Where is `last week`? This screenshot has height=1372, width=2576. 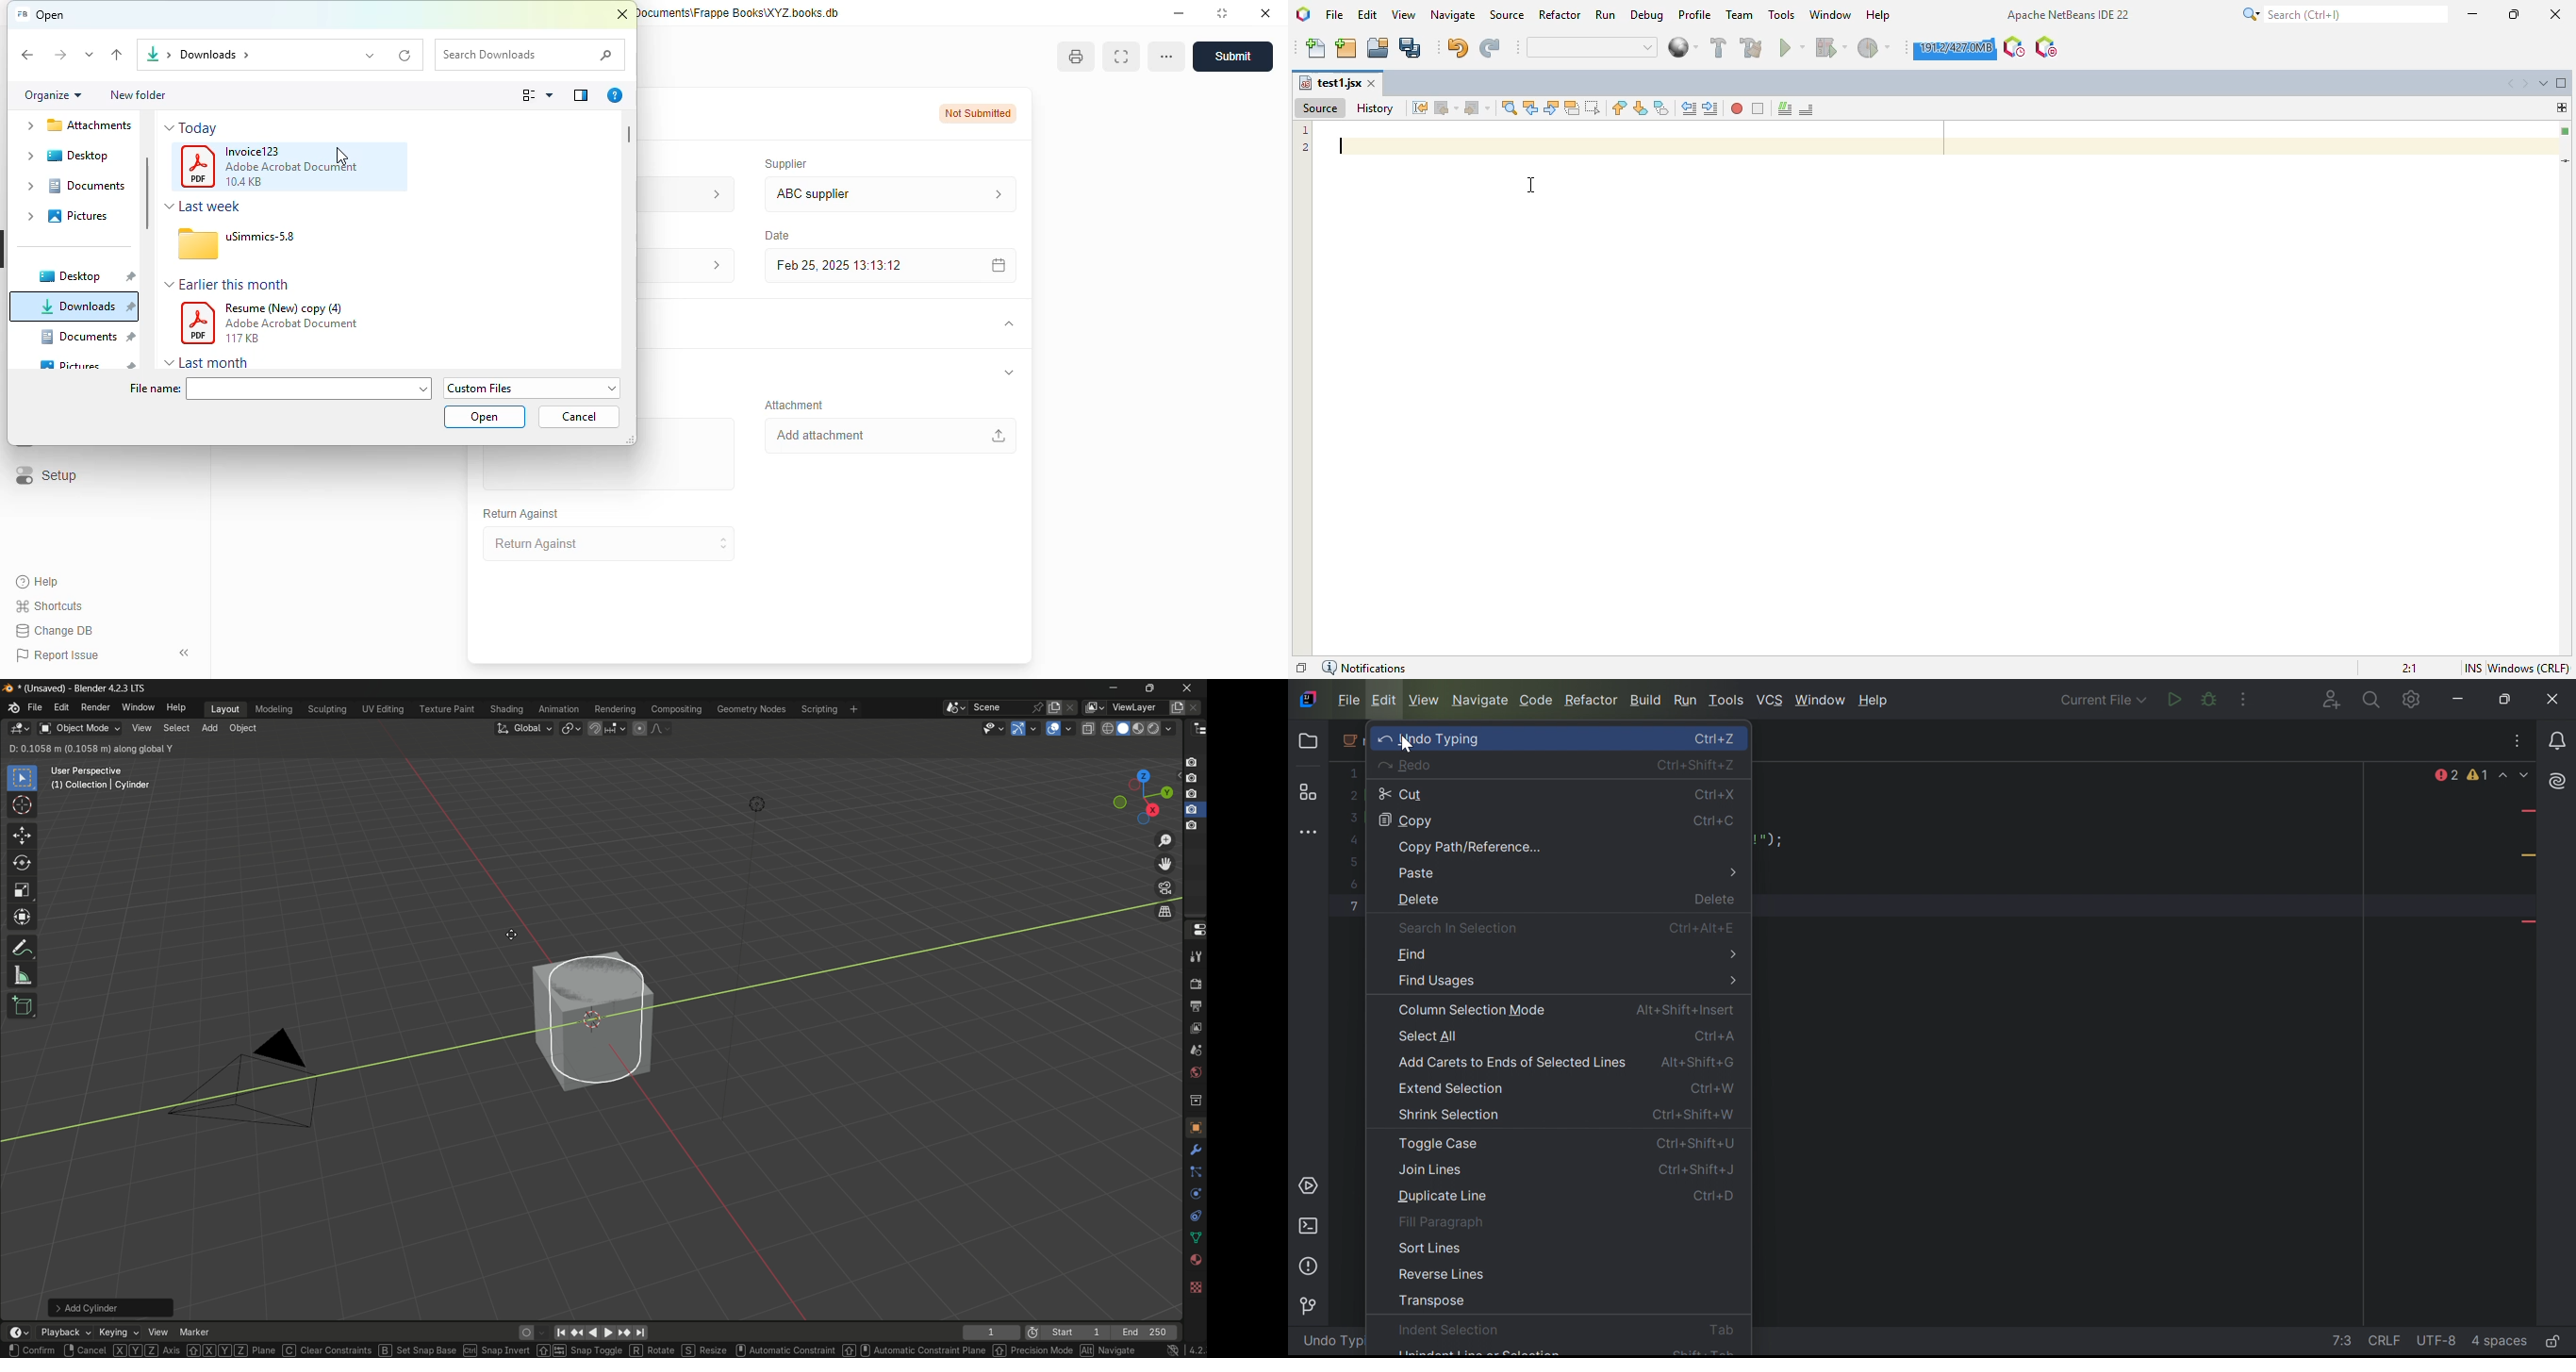 last week is located at coordinates (211, 206).